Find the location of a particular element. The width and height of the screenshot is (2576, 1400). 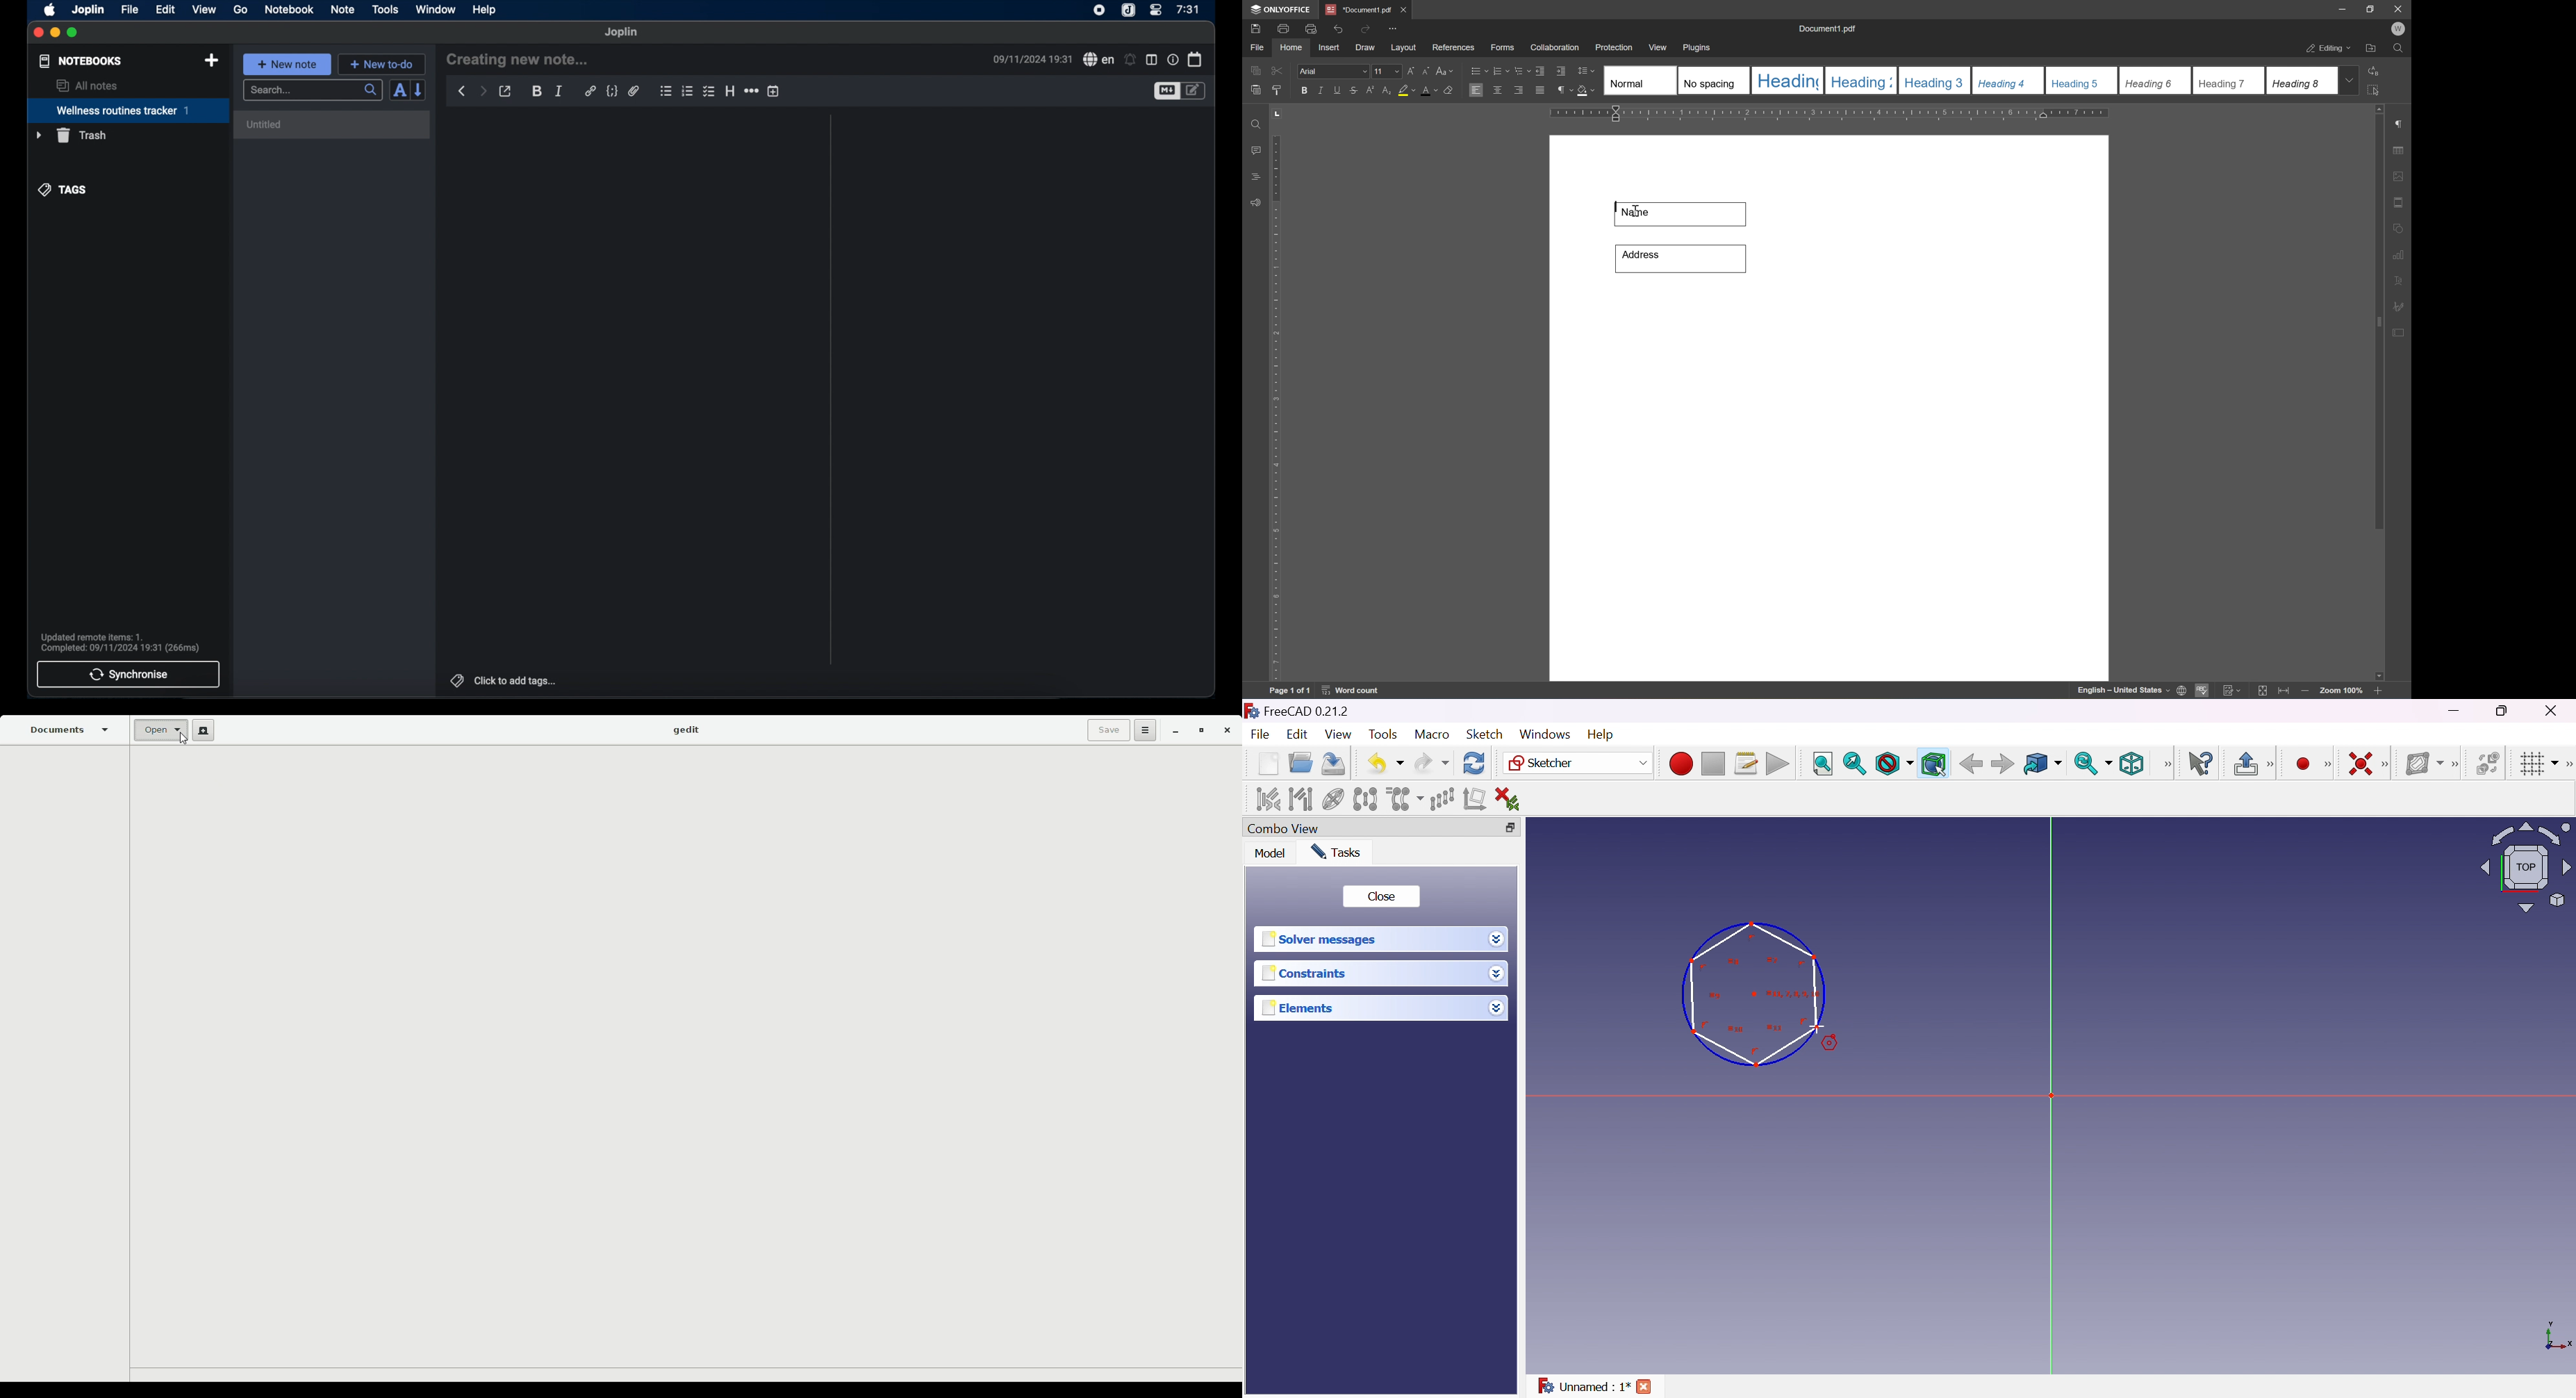

Execute macro is located at coordinates (1778, 765).